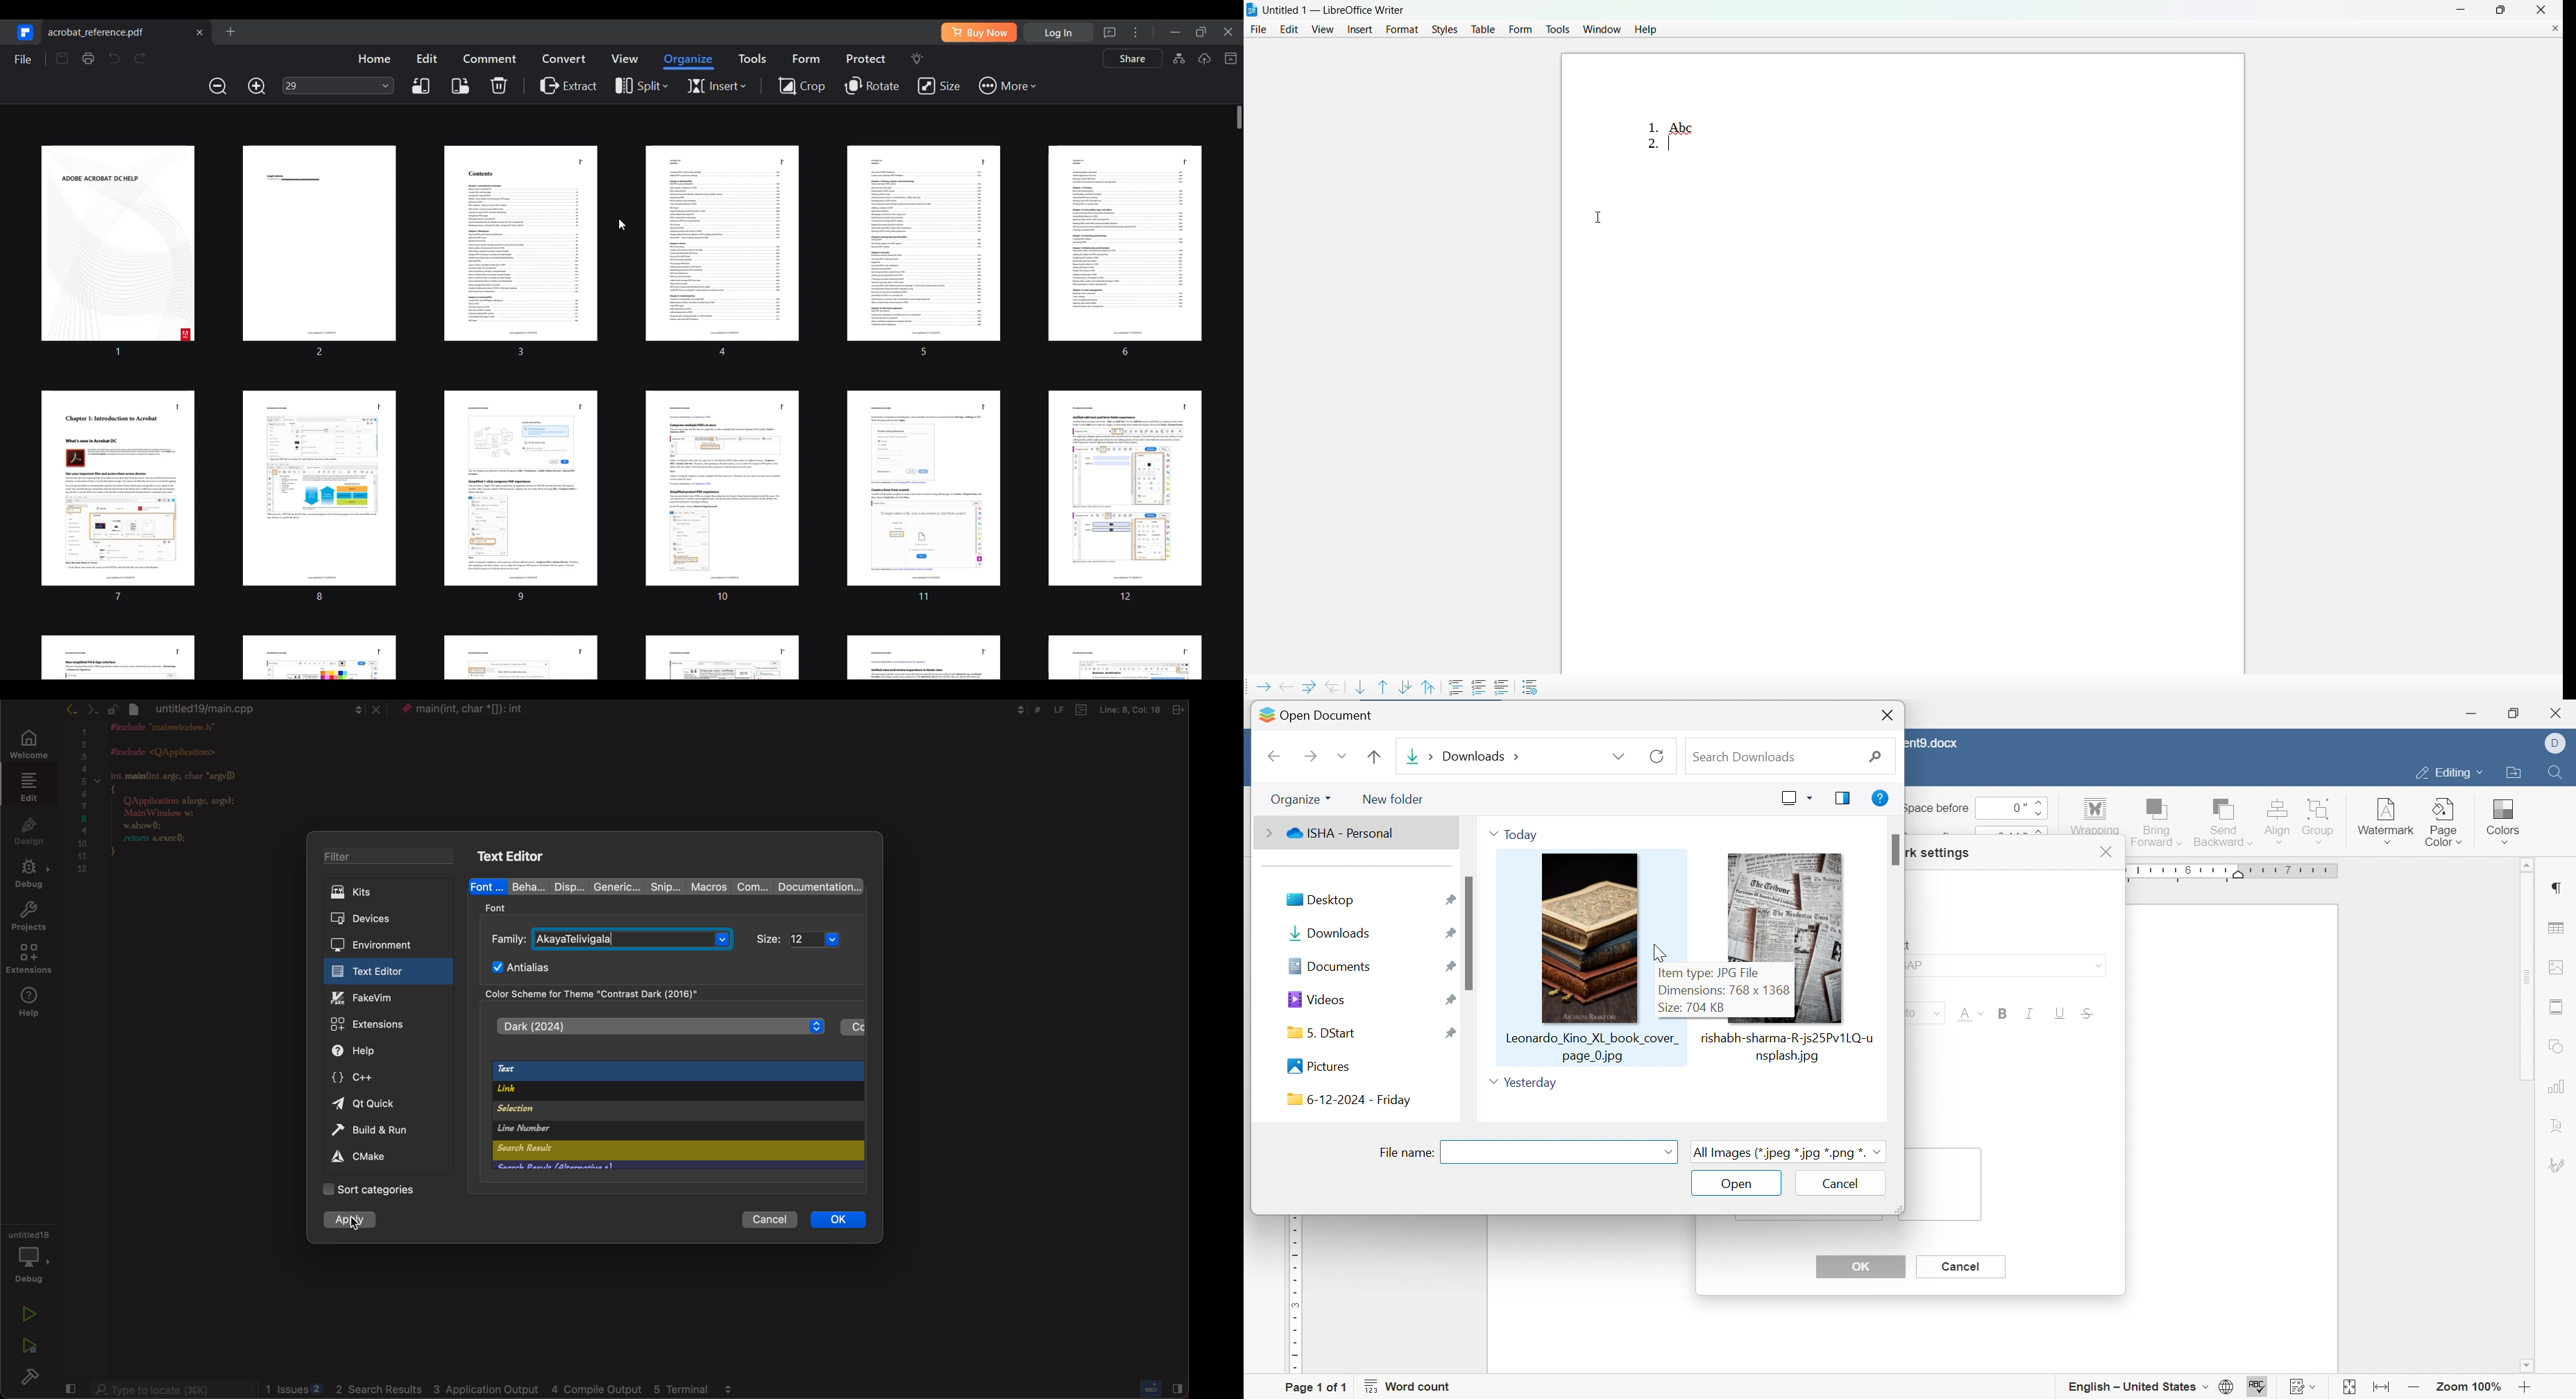  What do you see at coordinates (1585, 954) in the screenshot?
I see `image` at bounding box center [1585, 954].